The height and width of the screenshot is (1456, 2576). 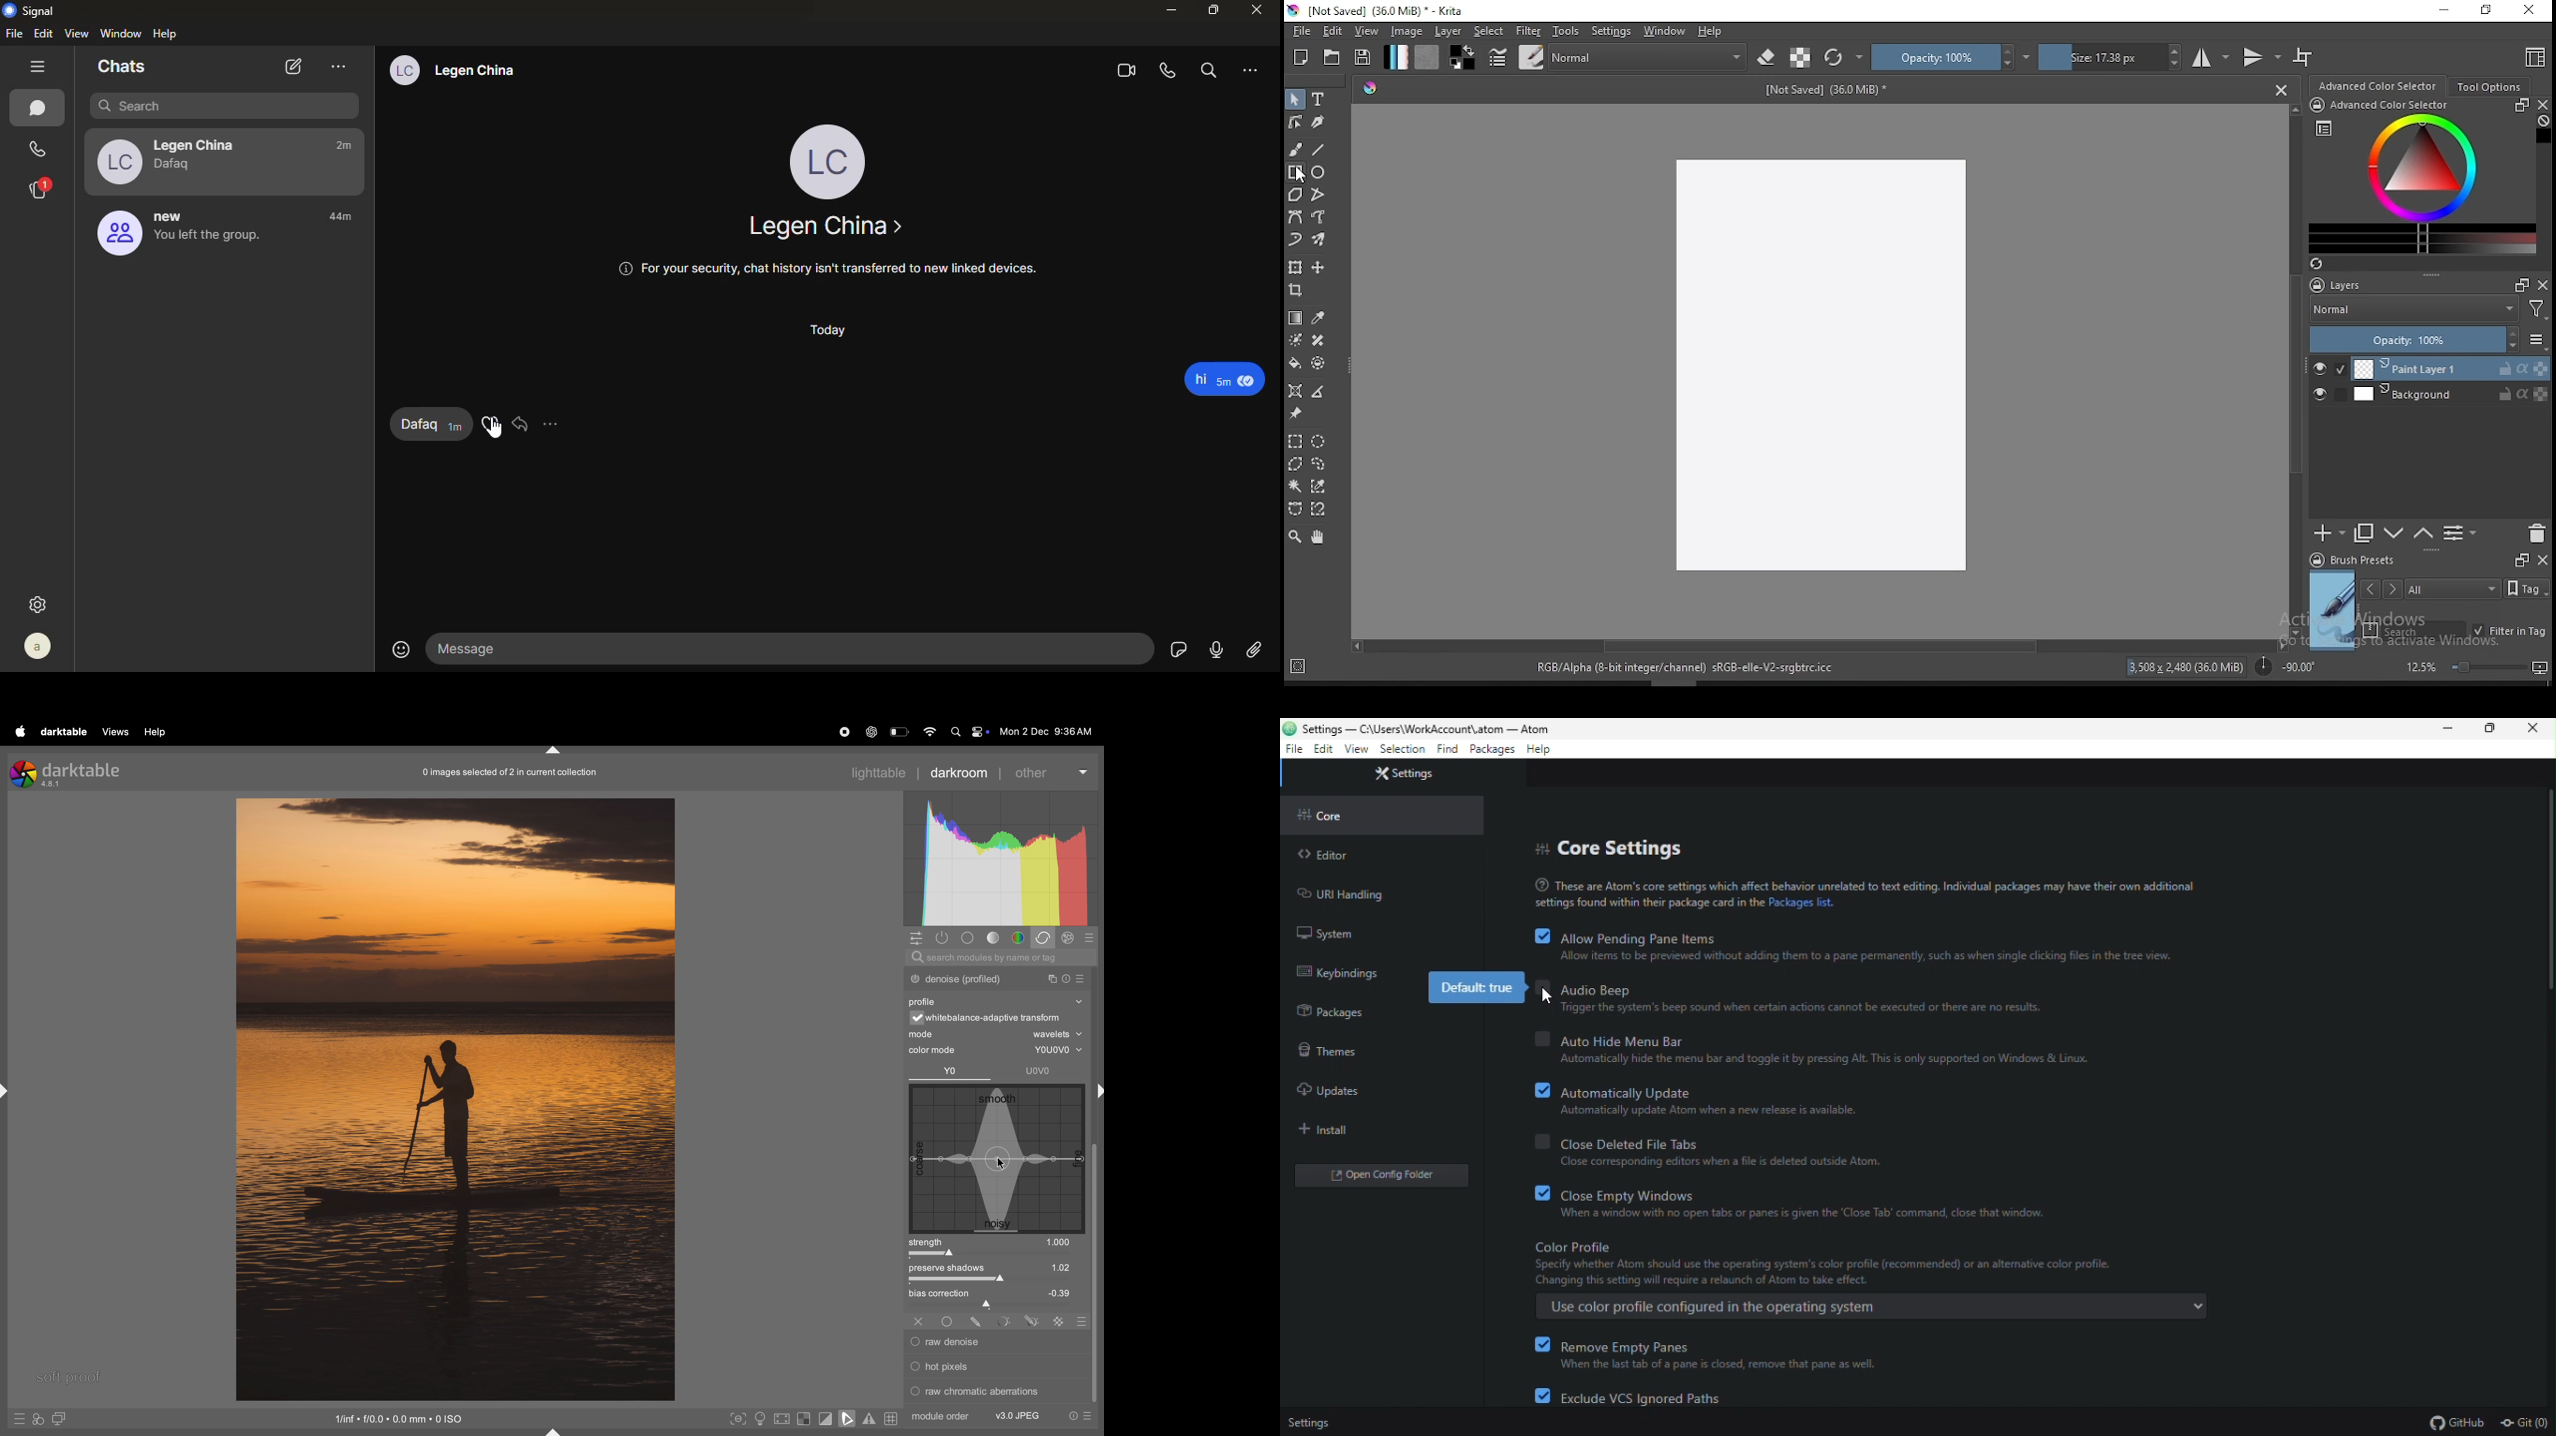 I want to click on sign, so click(x=1059, y=1321).